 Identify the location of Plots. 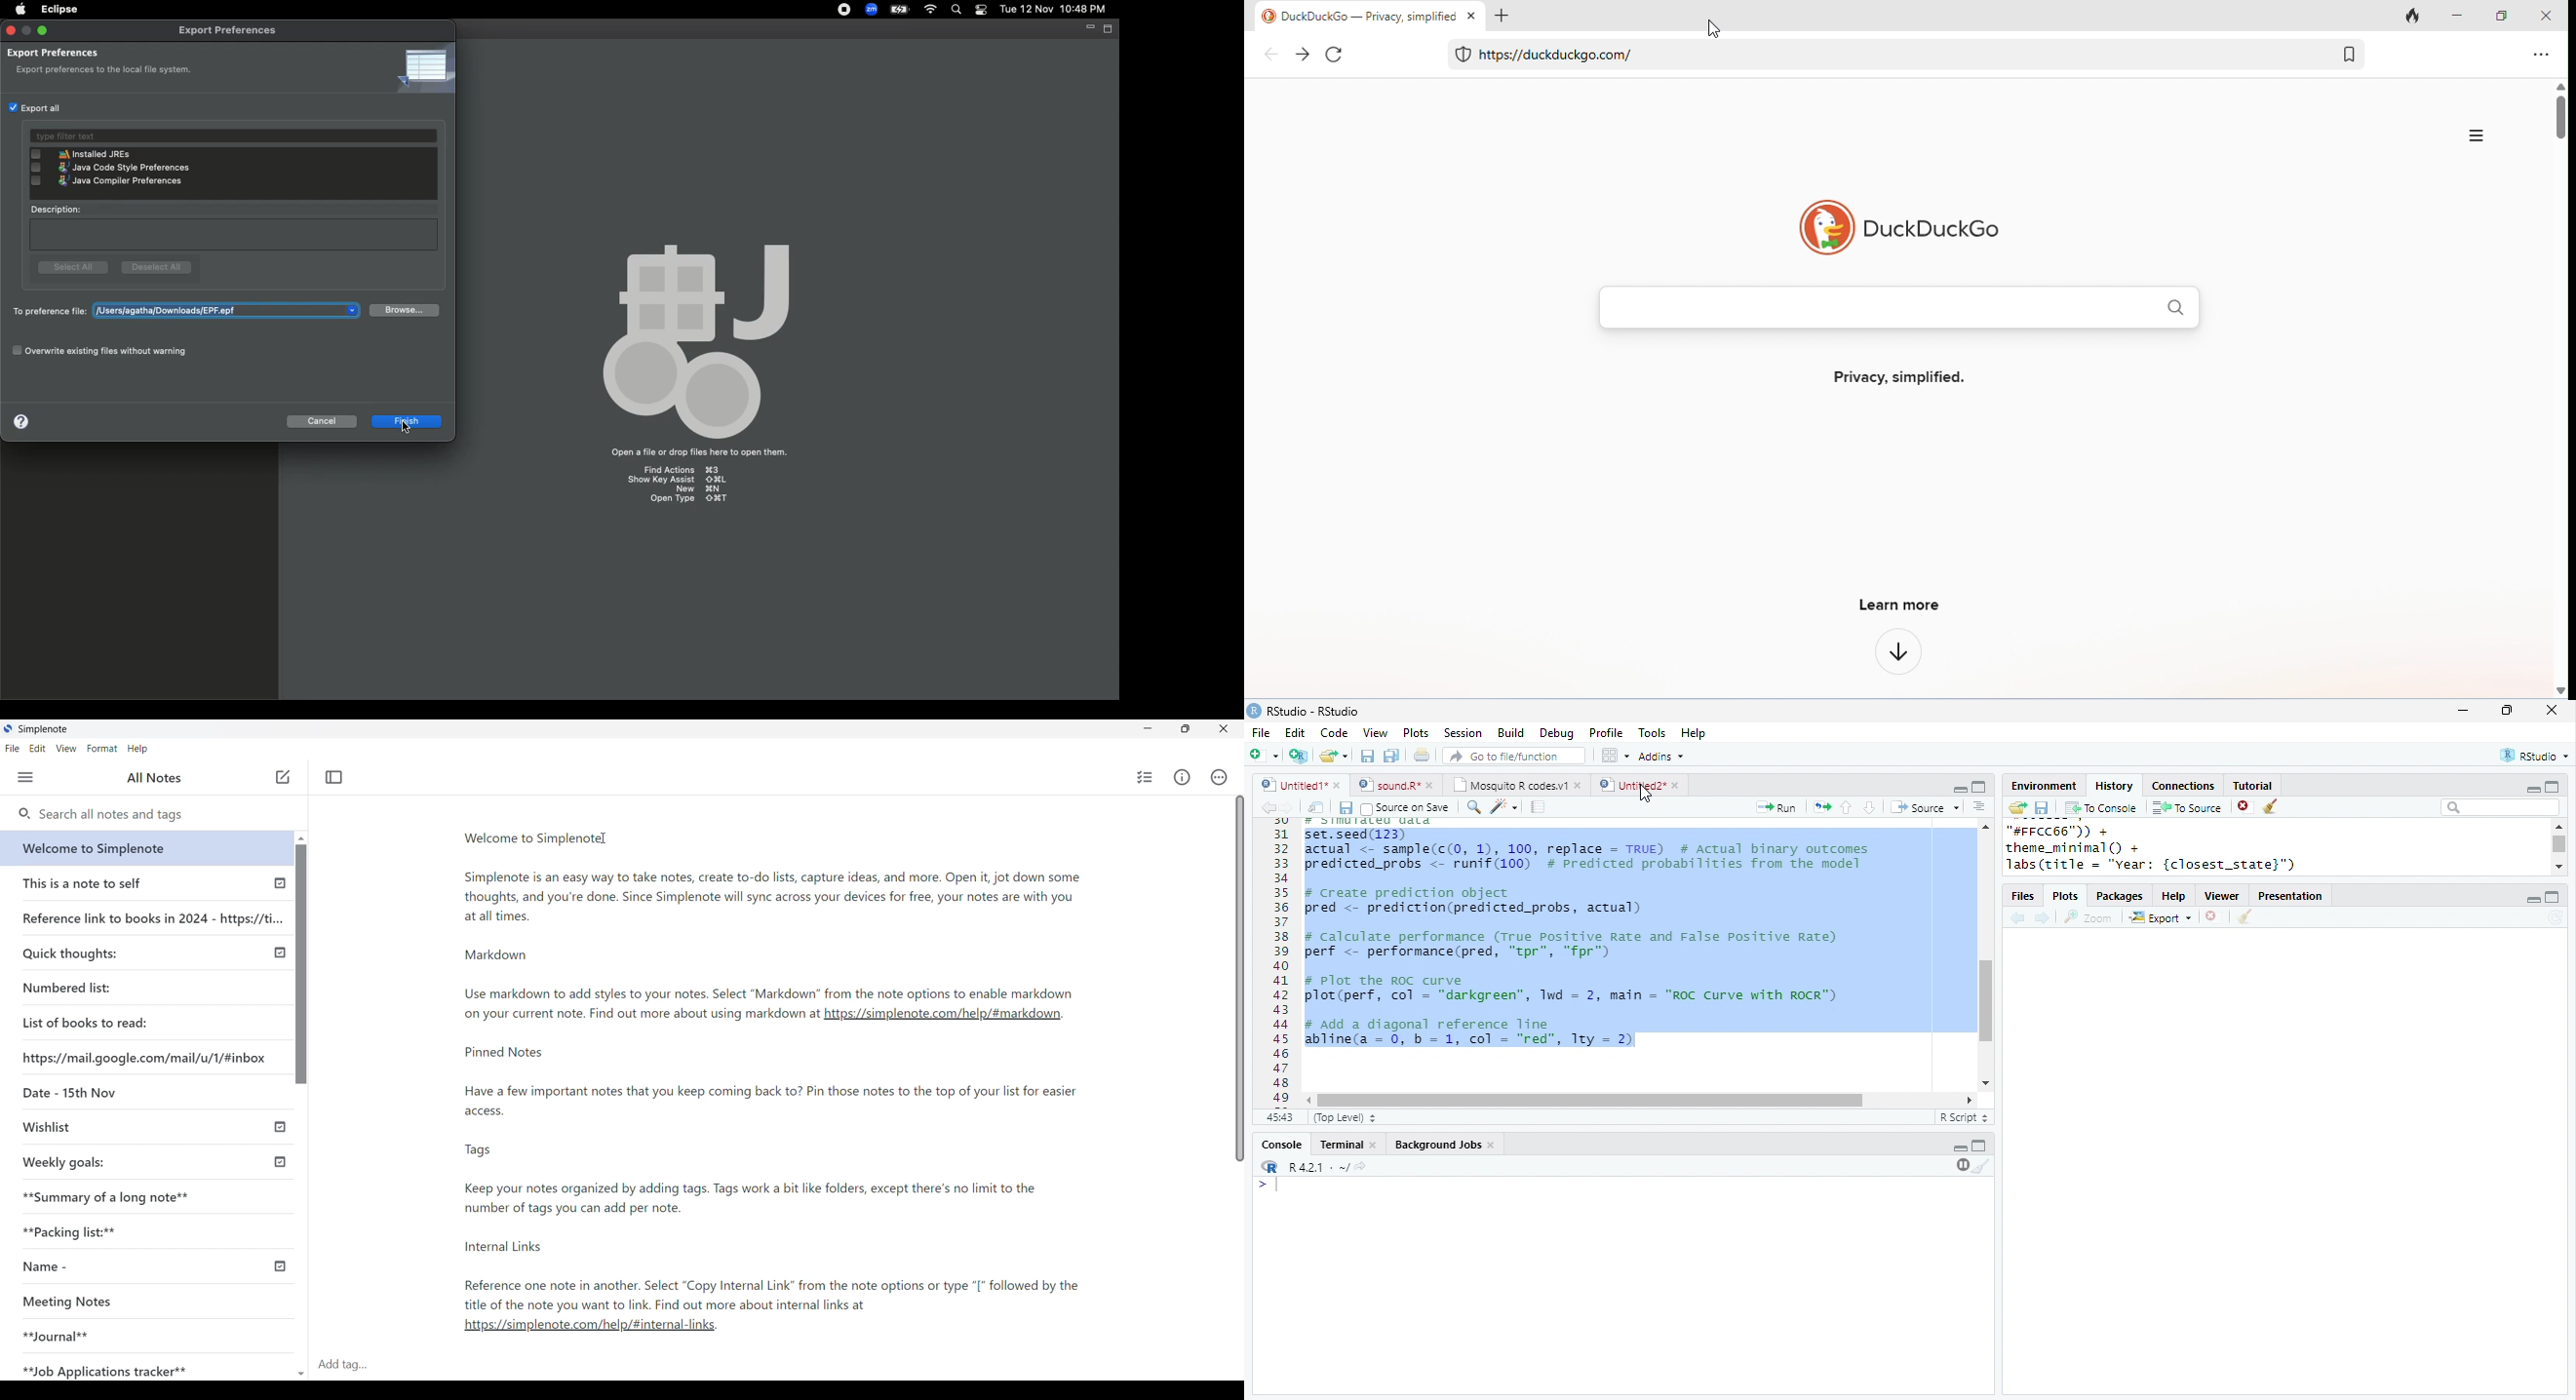
(2067, 897).